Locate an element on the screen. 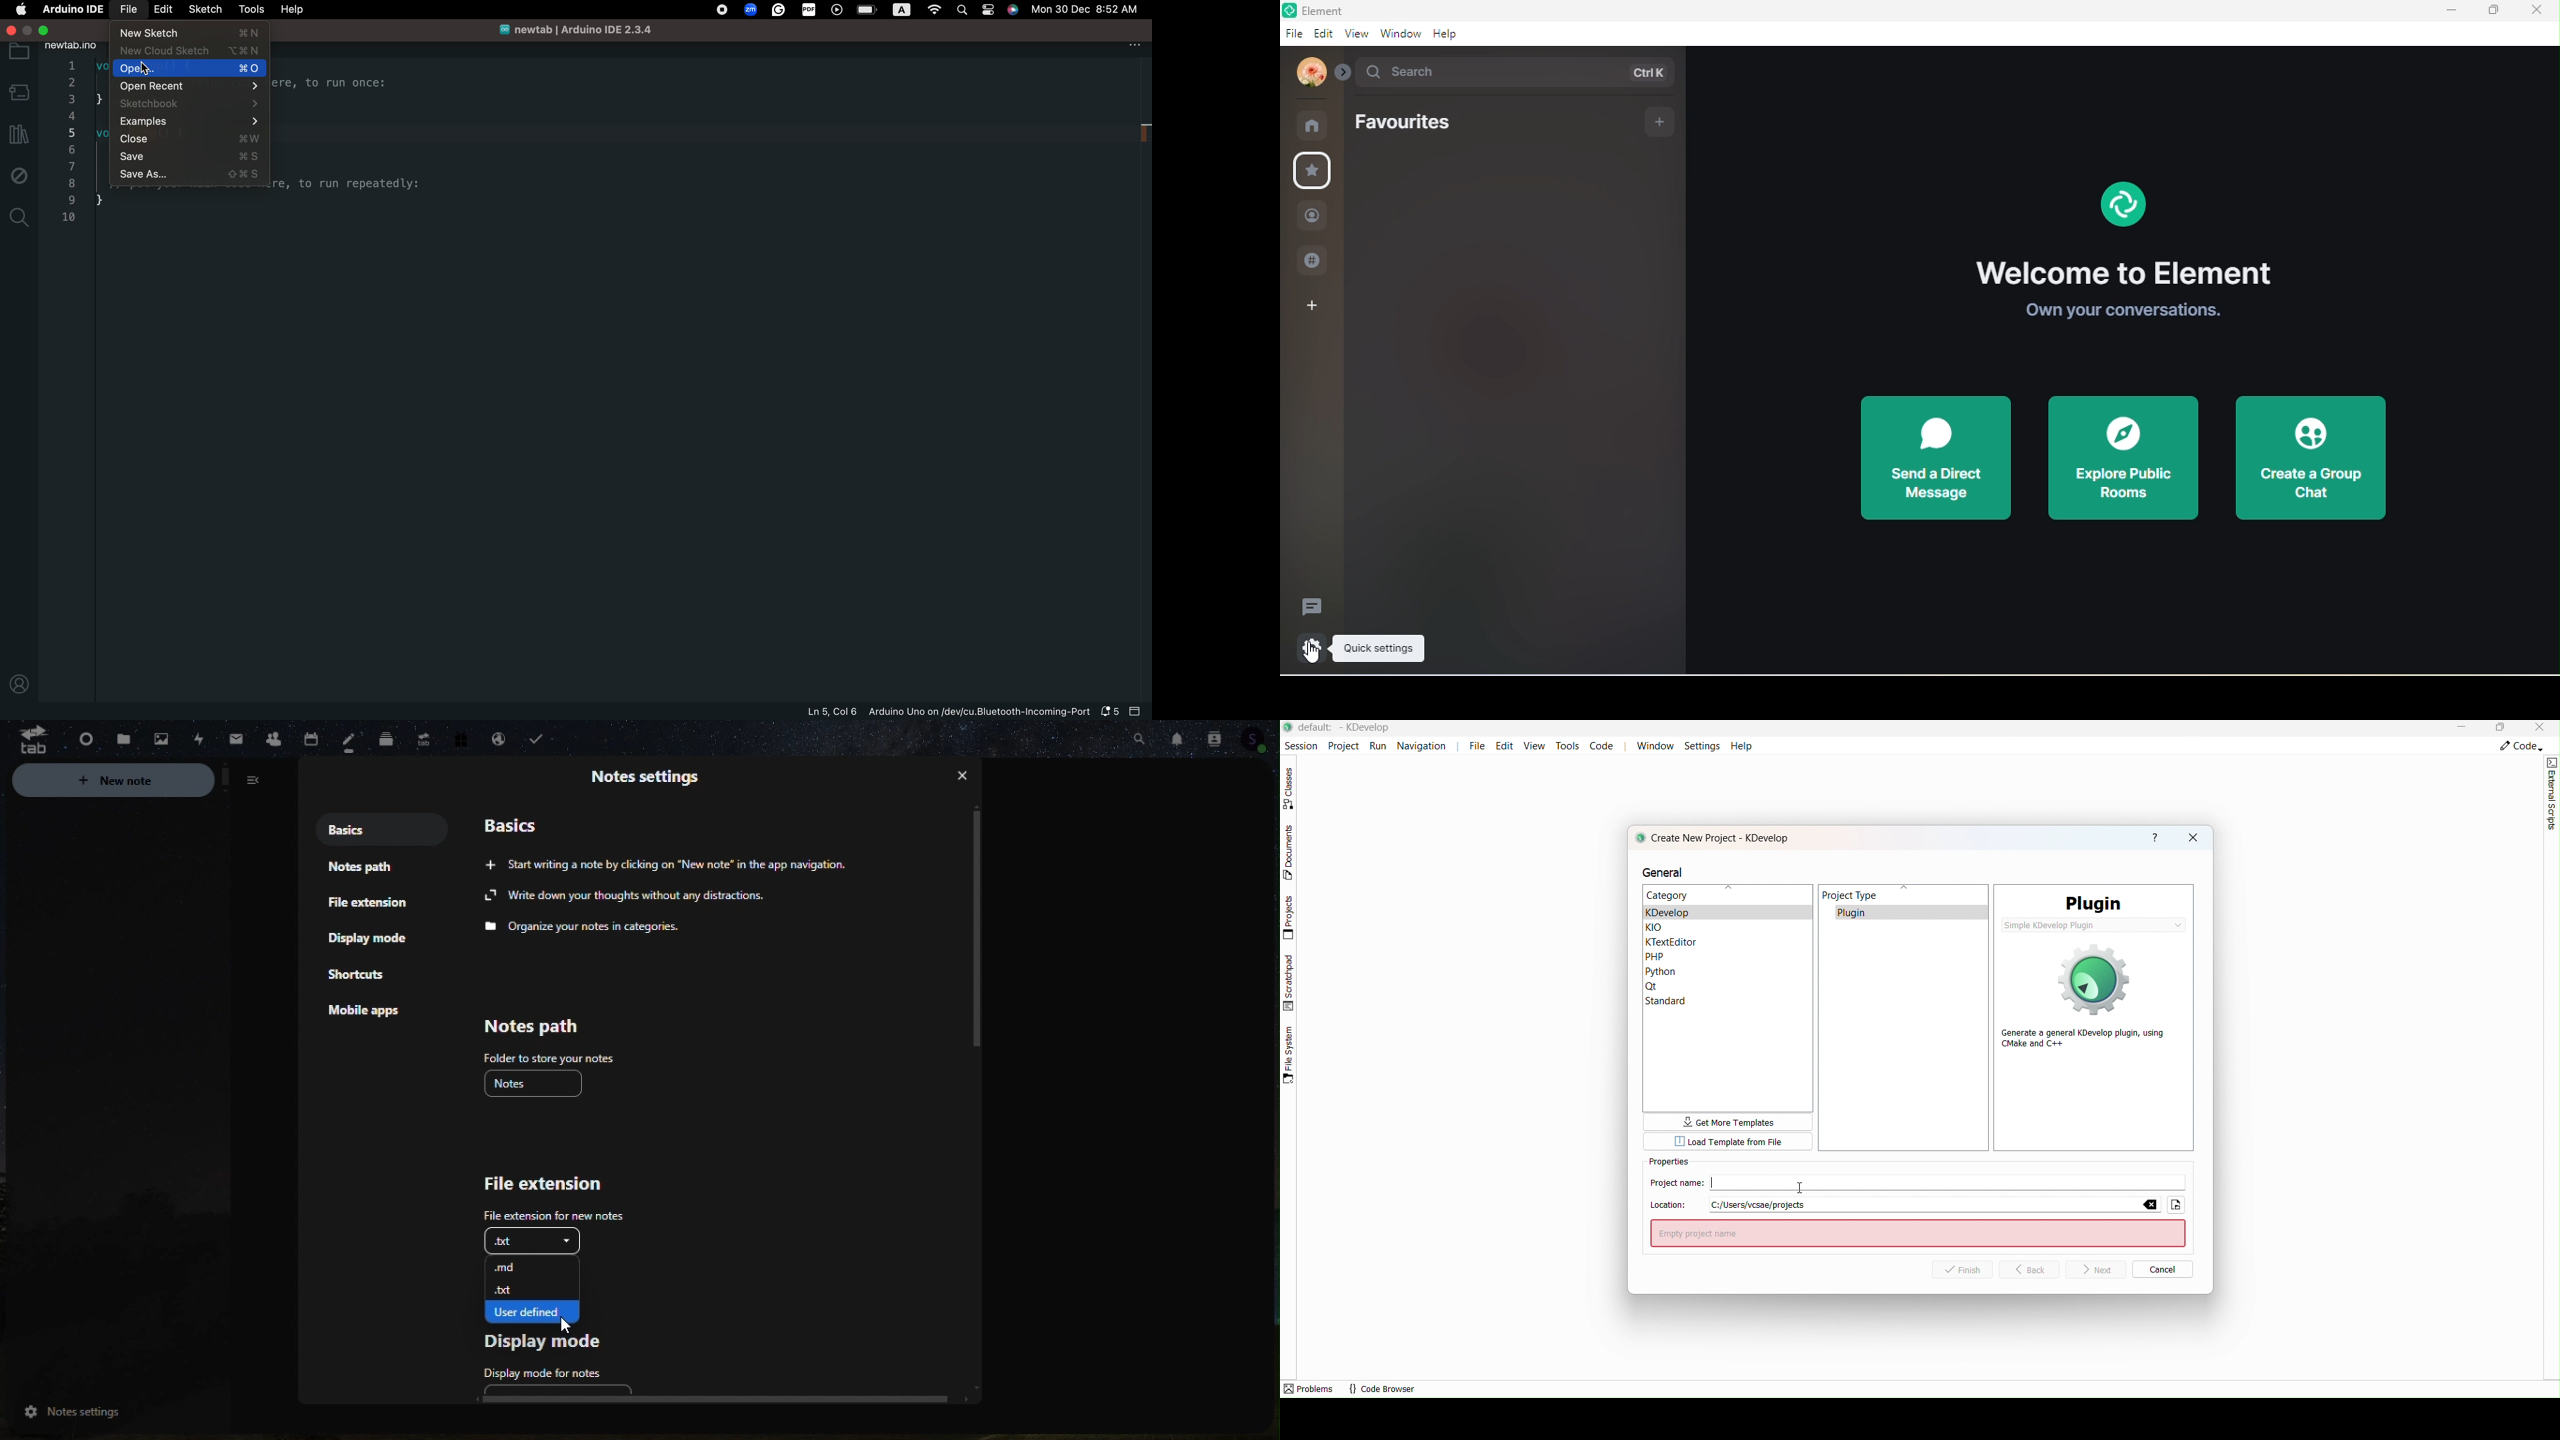 The width and height of the screenshot is (2576, 1456). calendar is located at coordinates (310, 734).